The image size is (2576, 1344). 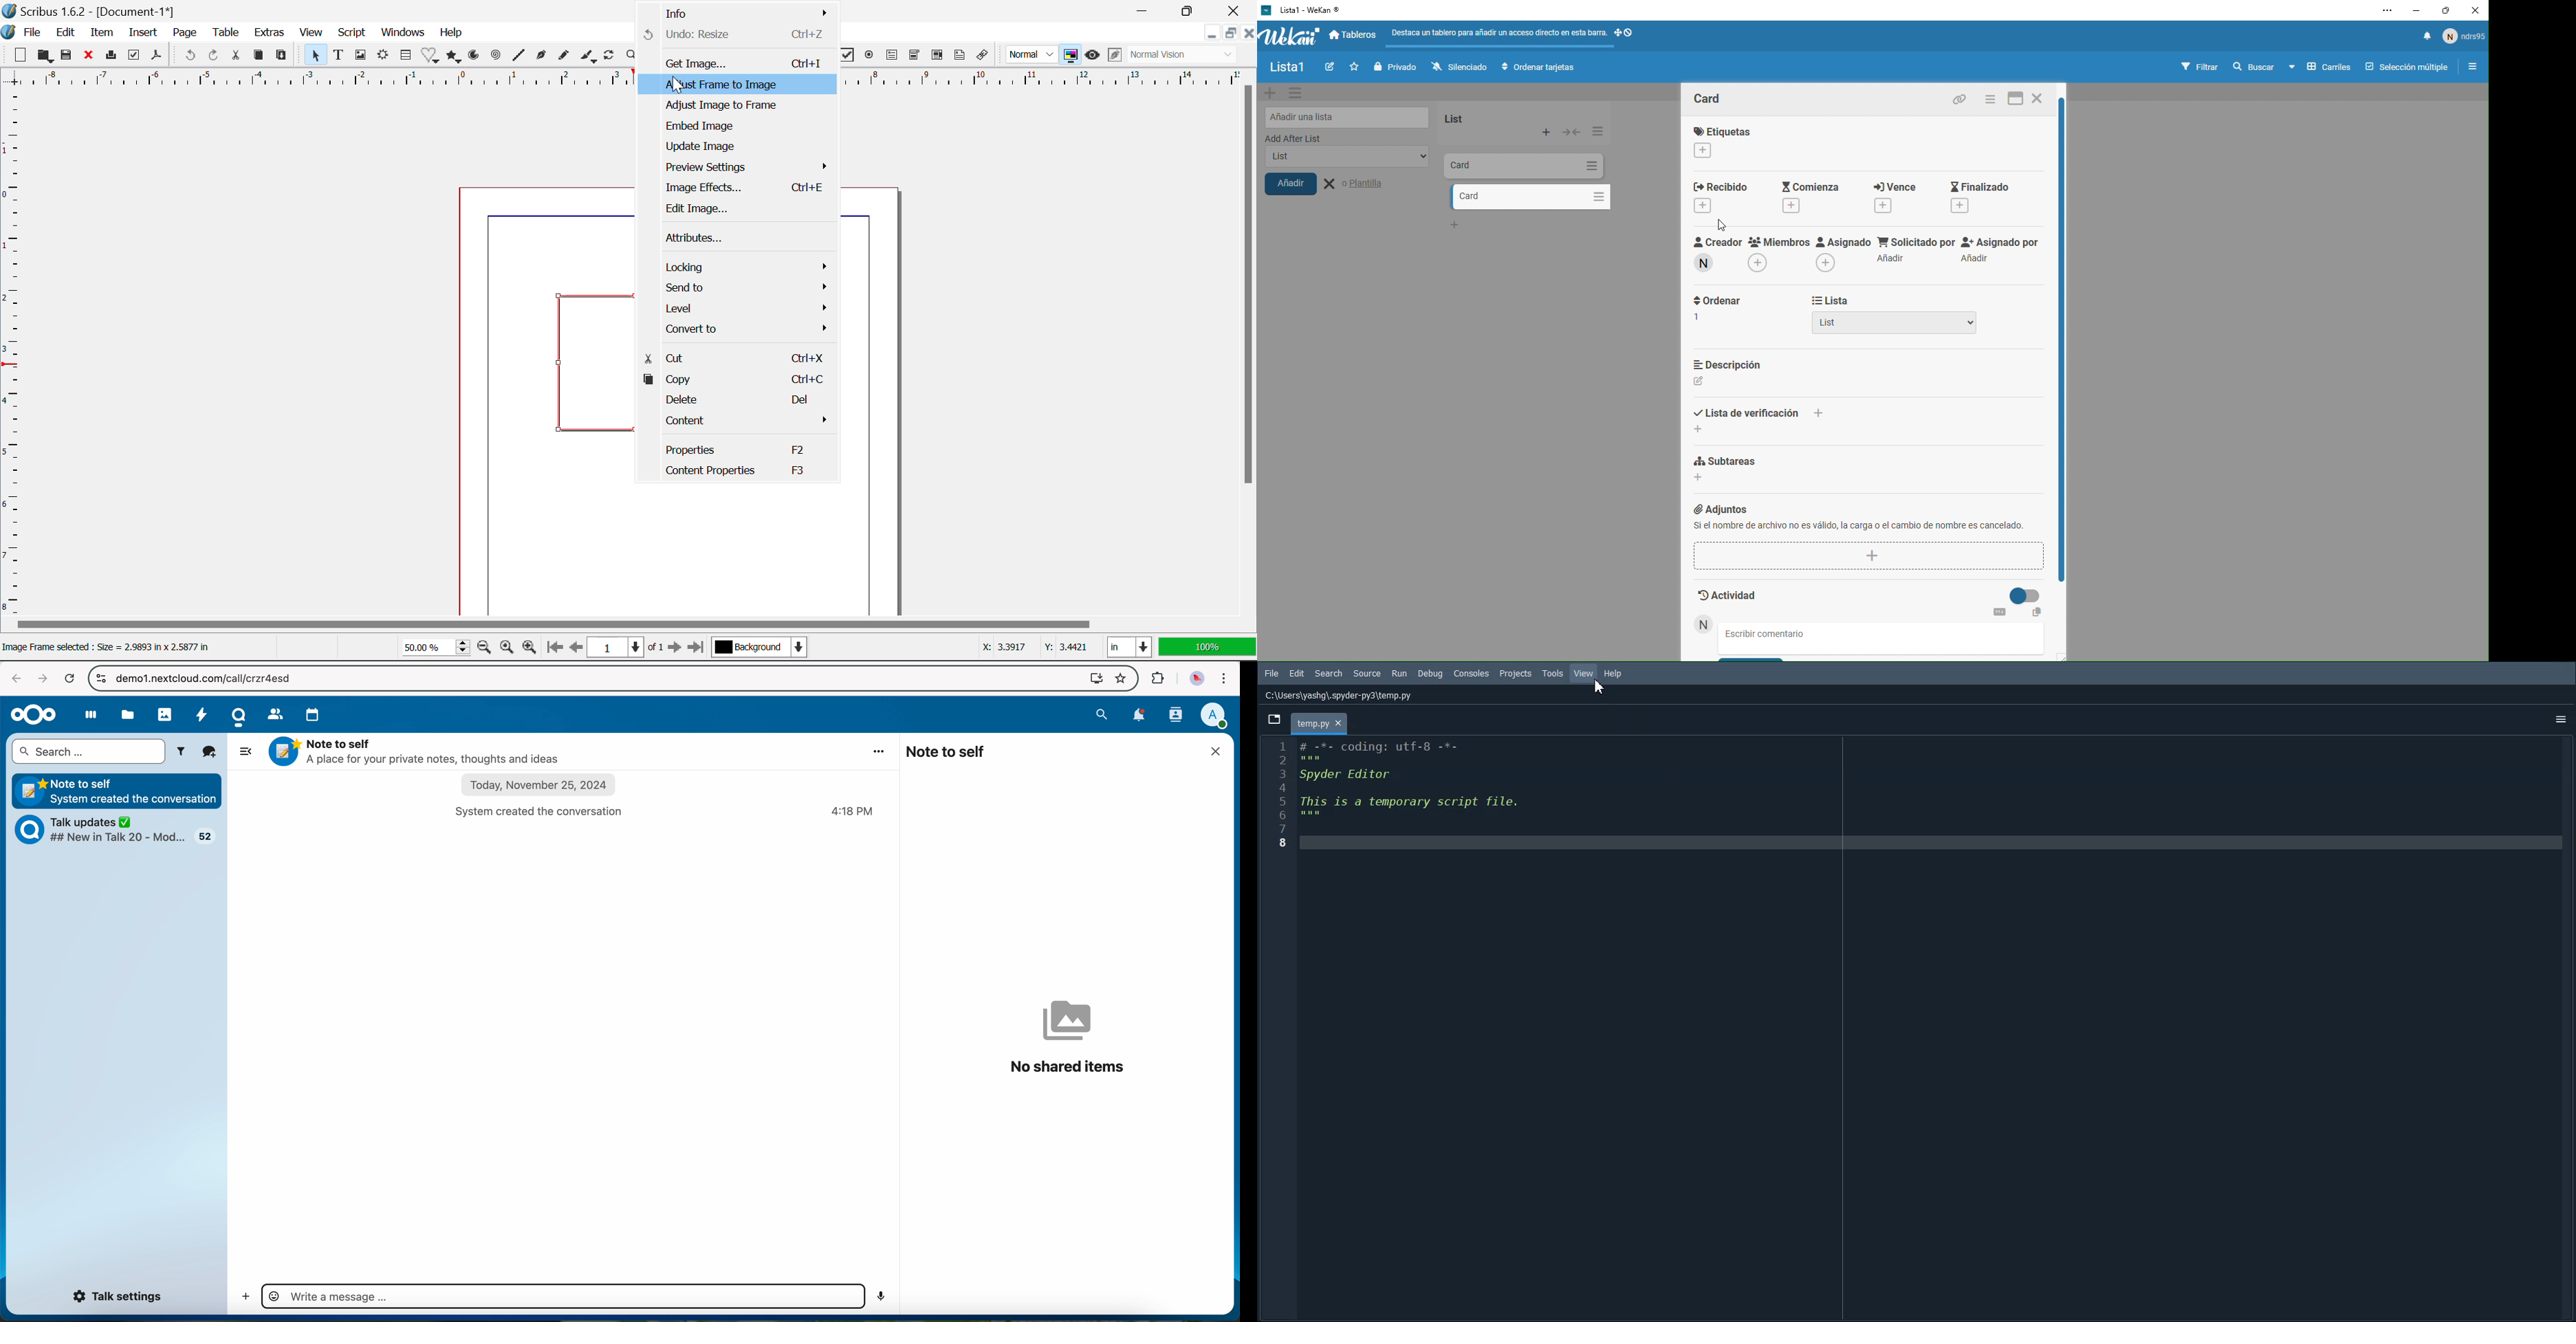 I want to click on URL, so click(x=214, y=678).